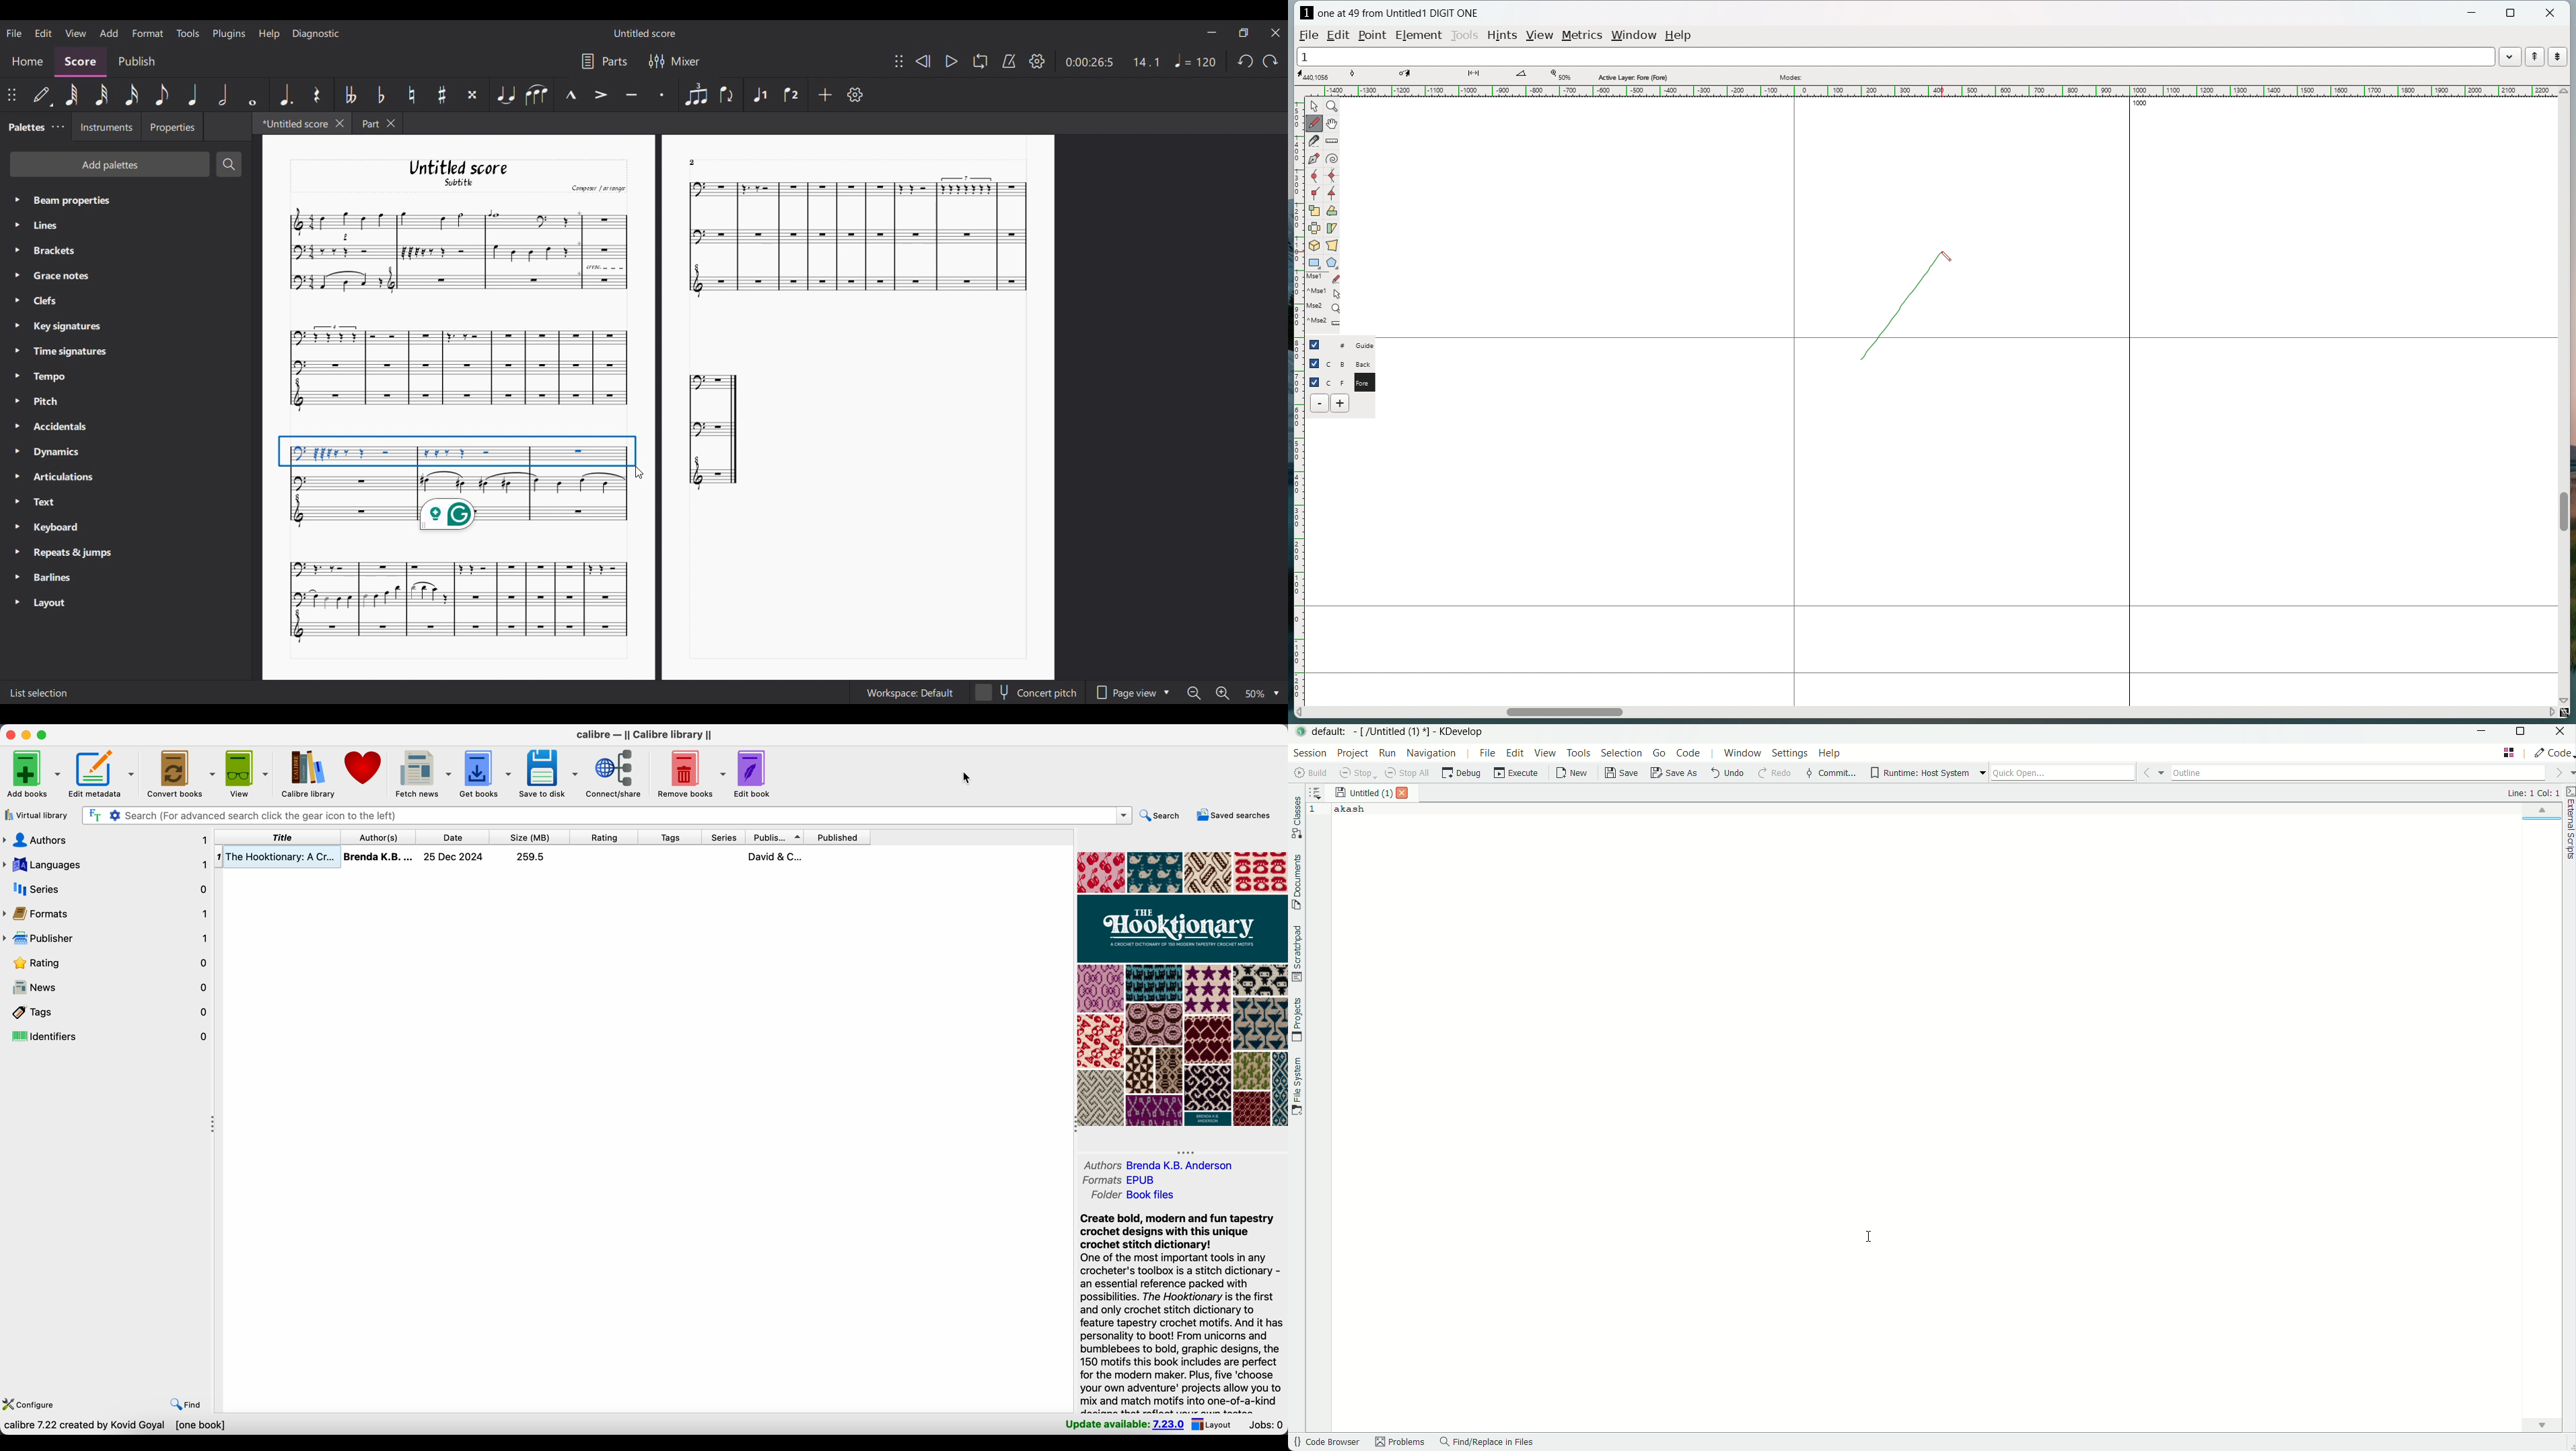 This screenshot has width=2576, height=1456. Describe the element at coordinates (65, 553) in the screenshot. I see `> Repeats & jumps` at that location.